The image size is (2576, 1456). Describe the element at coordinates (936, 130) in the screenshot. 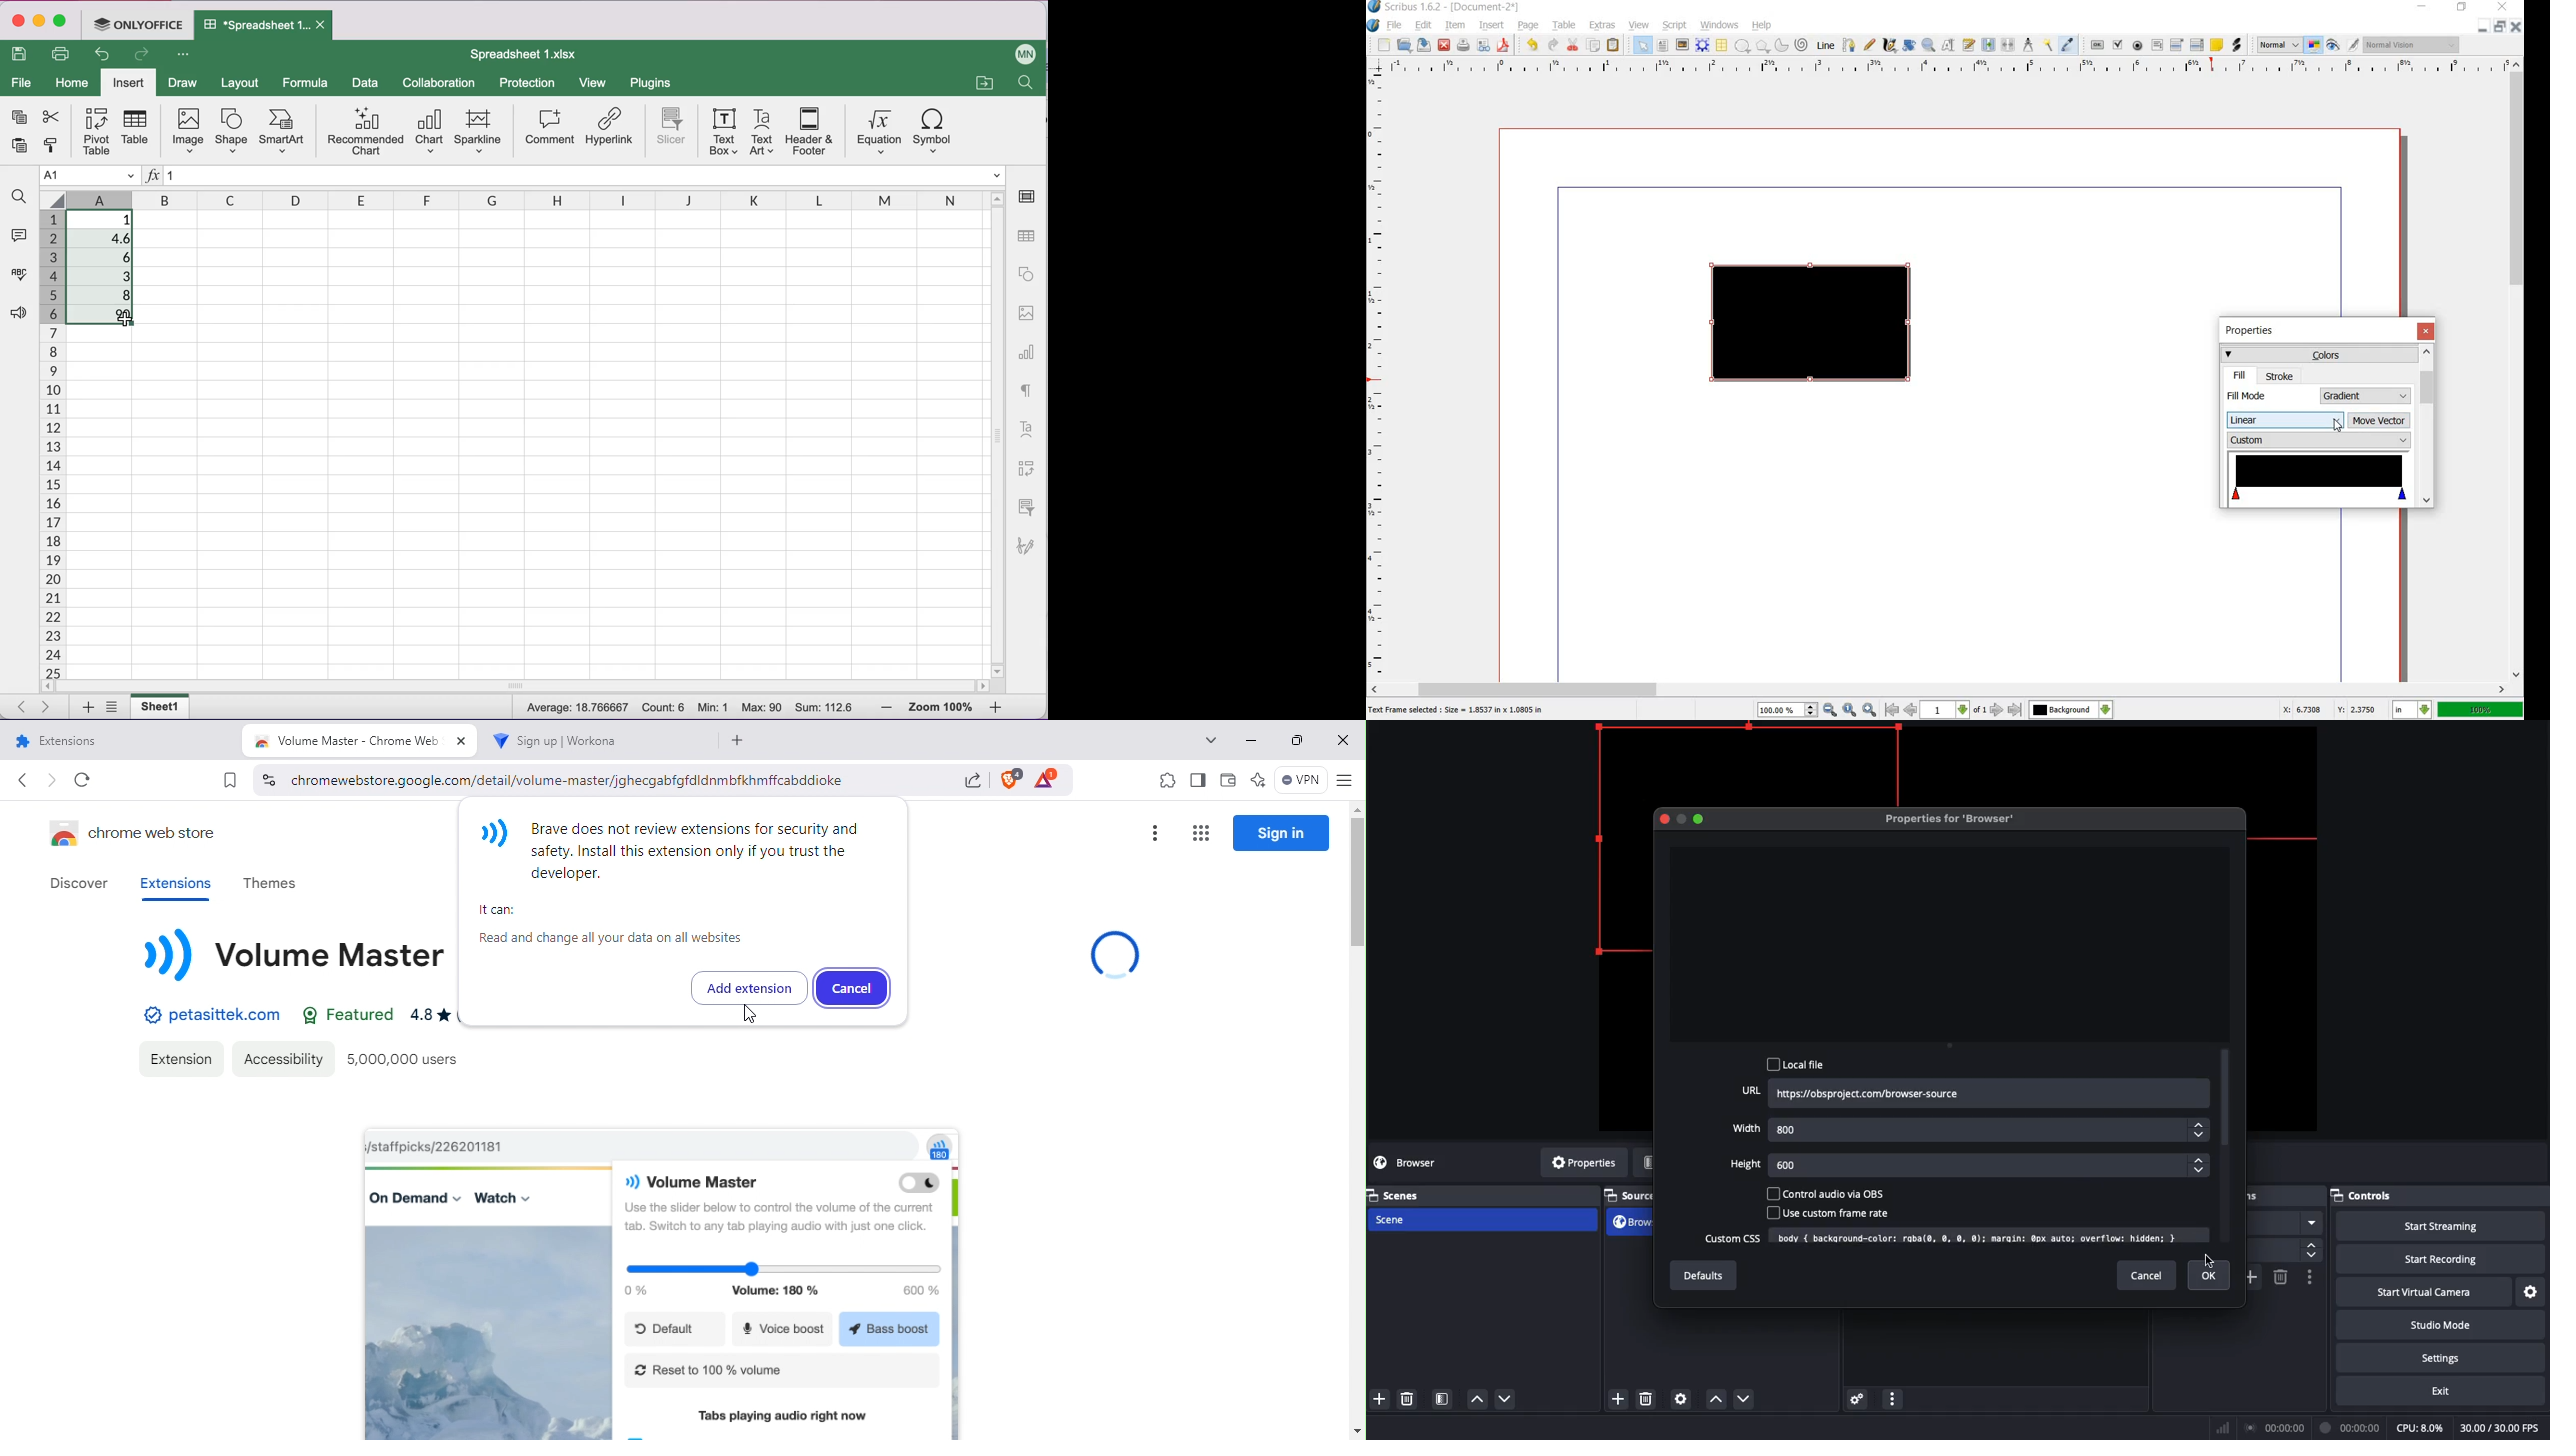

I see `symbol` at that location.